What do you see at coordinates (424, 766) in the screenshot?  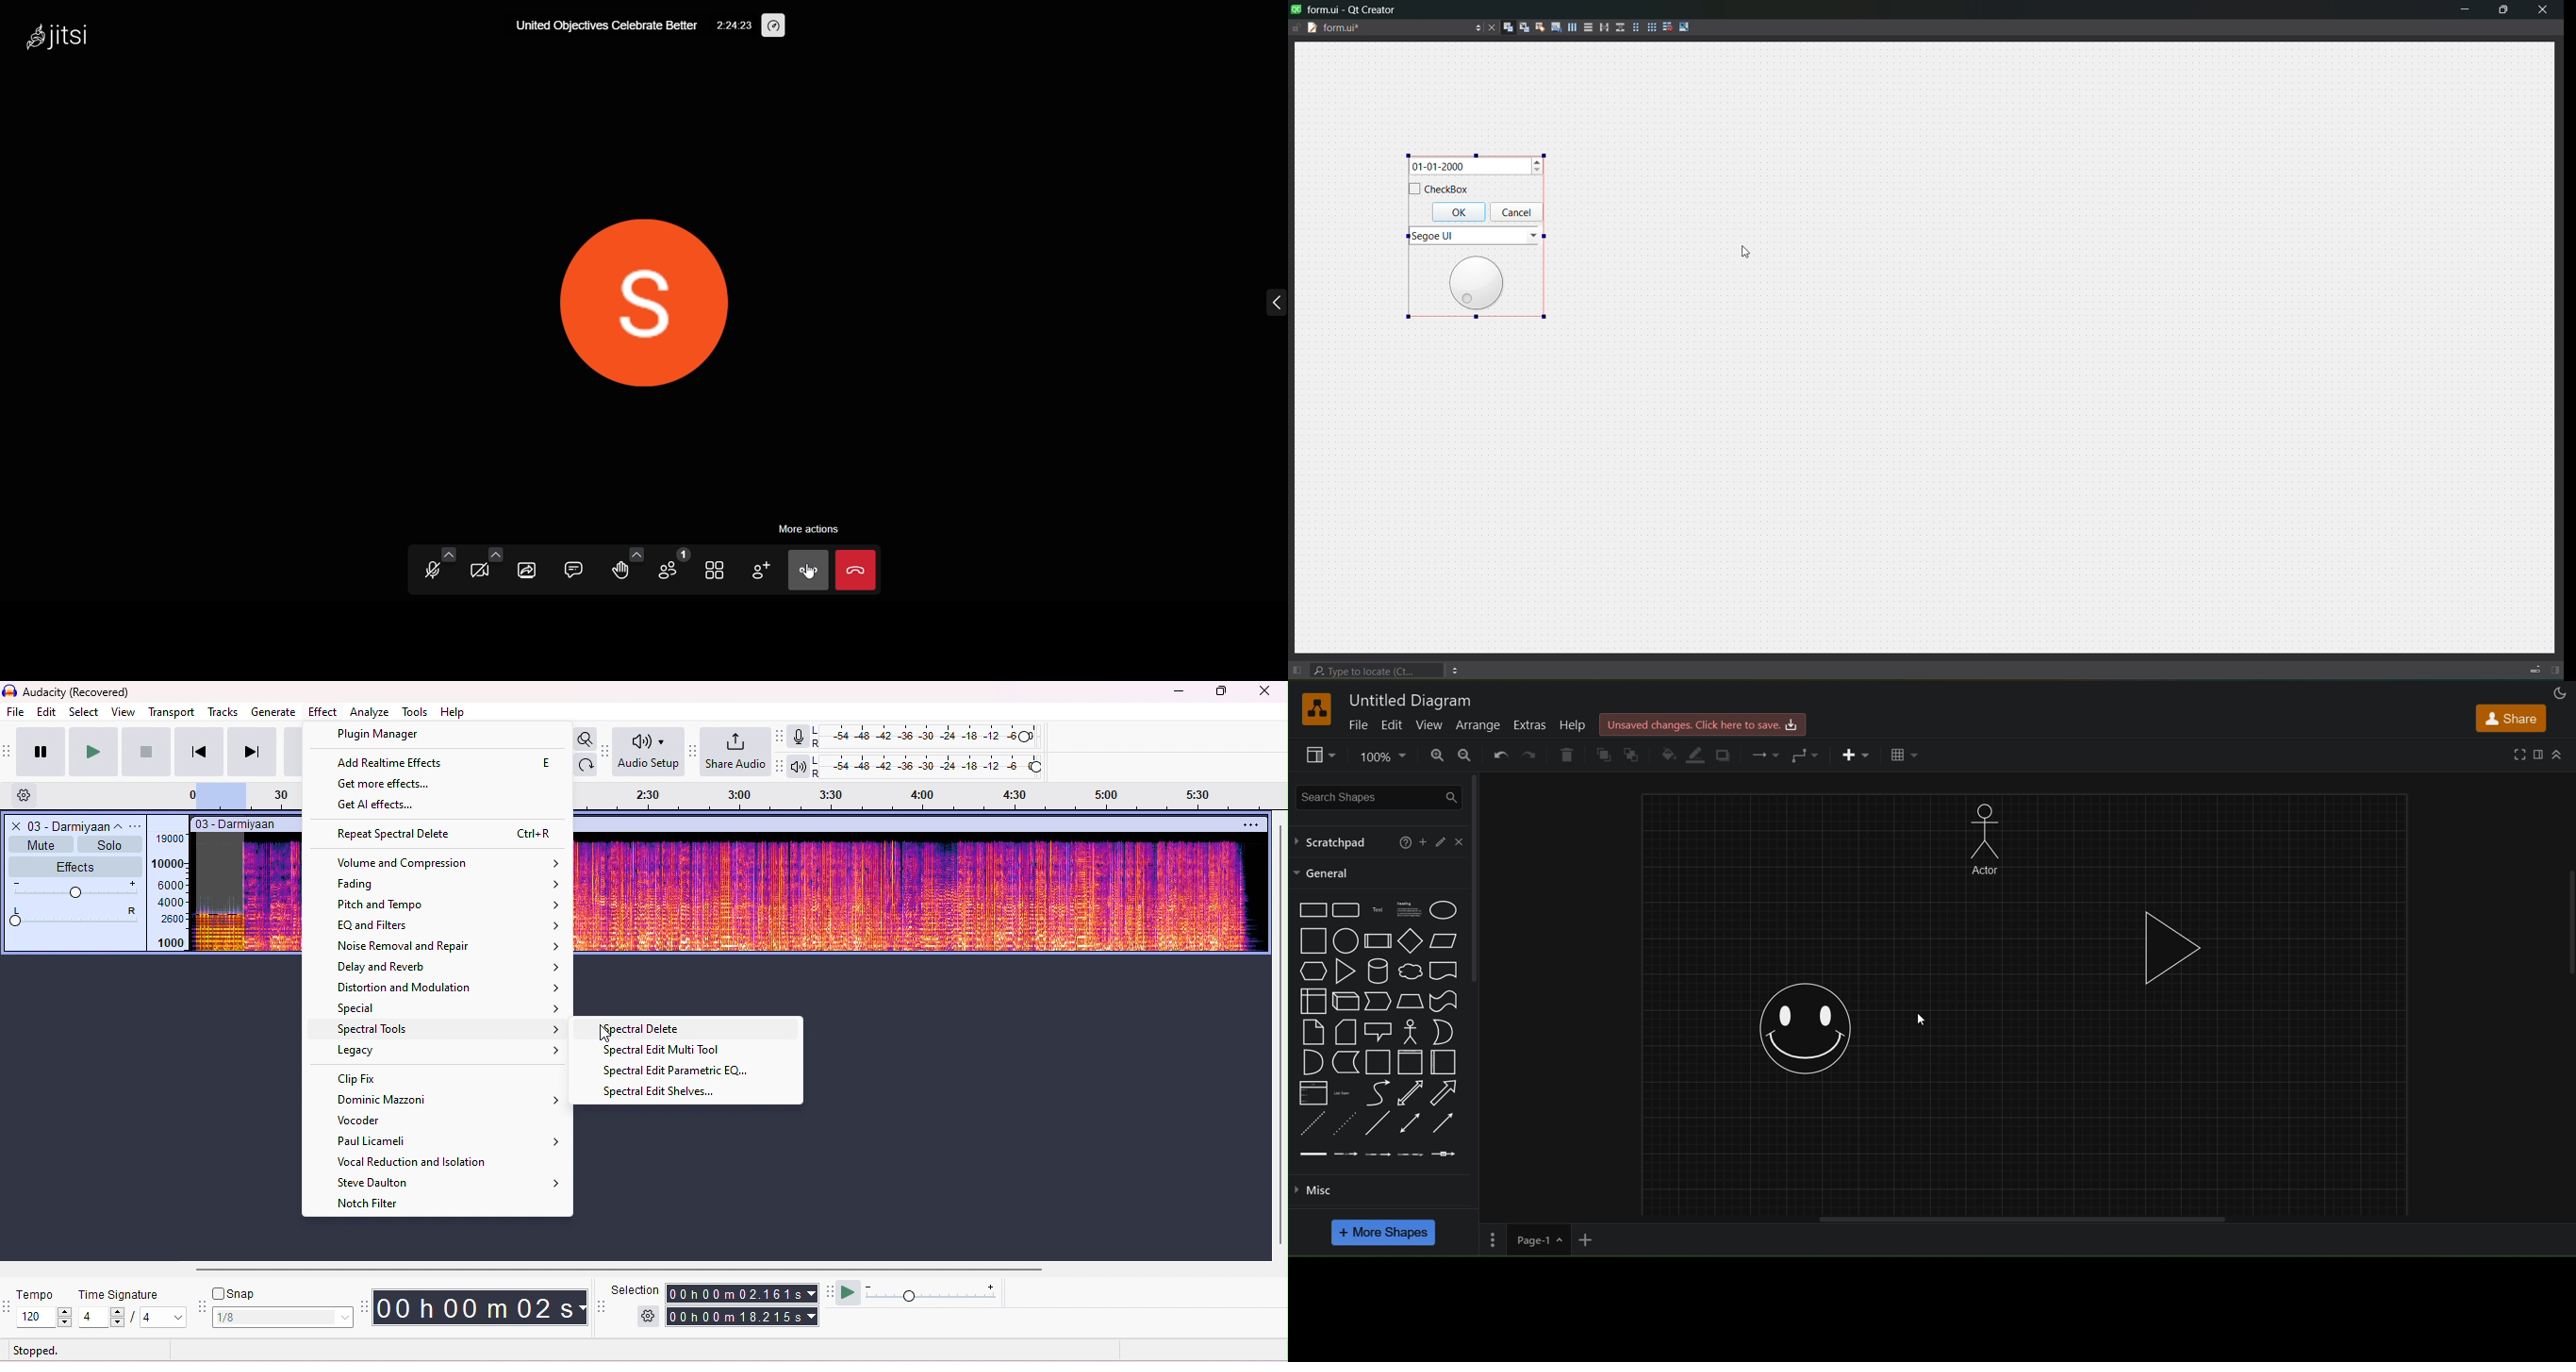 I see `get all effects` at bounding box center [424, 766].